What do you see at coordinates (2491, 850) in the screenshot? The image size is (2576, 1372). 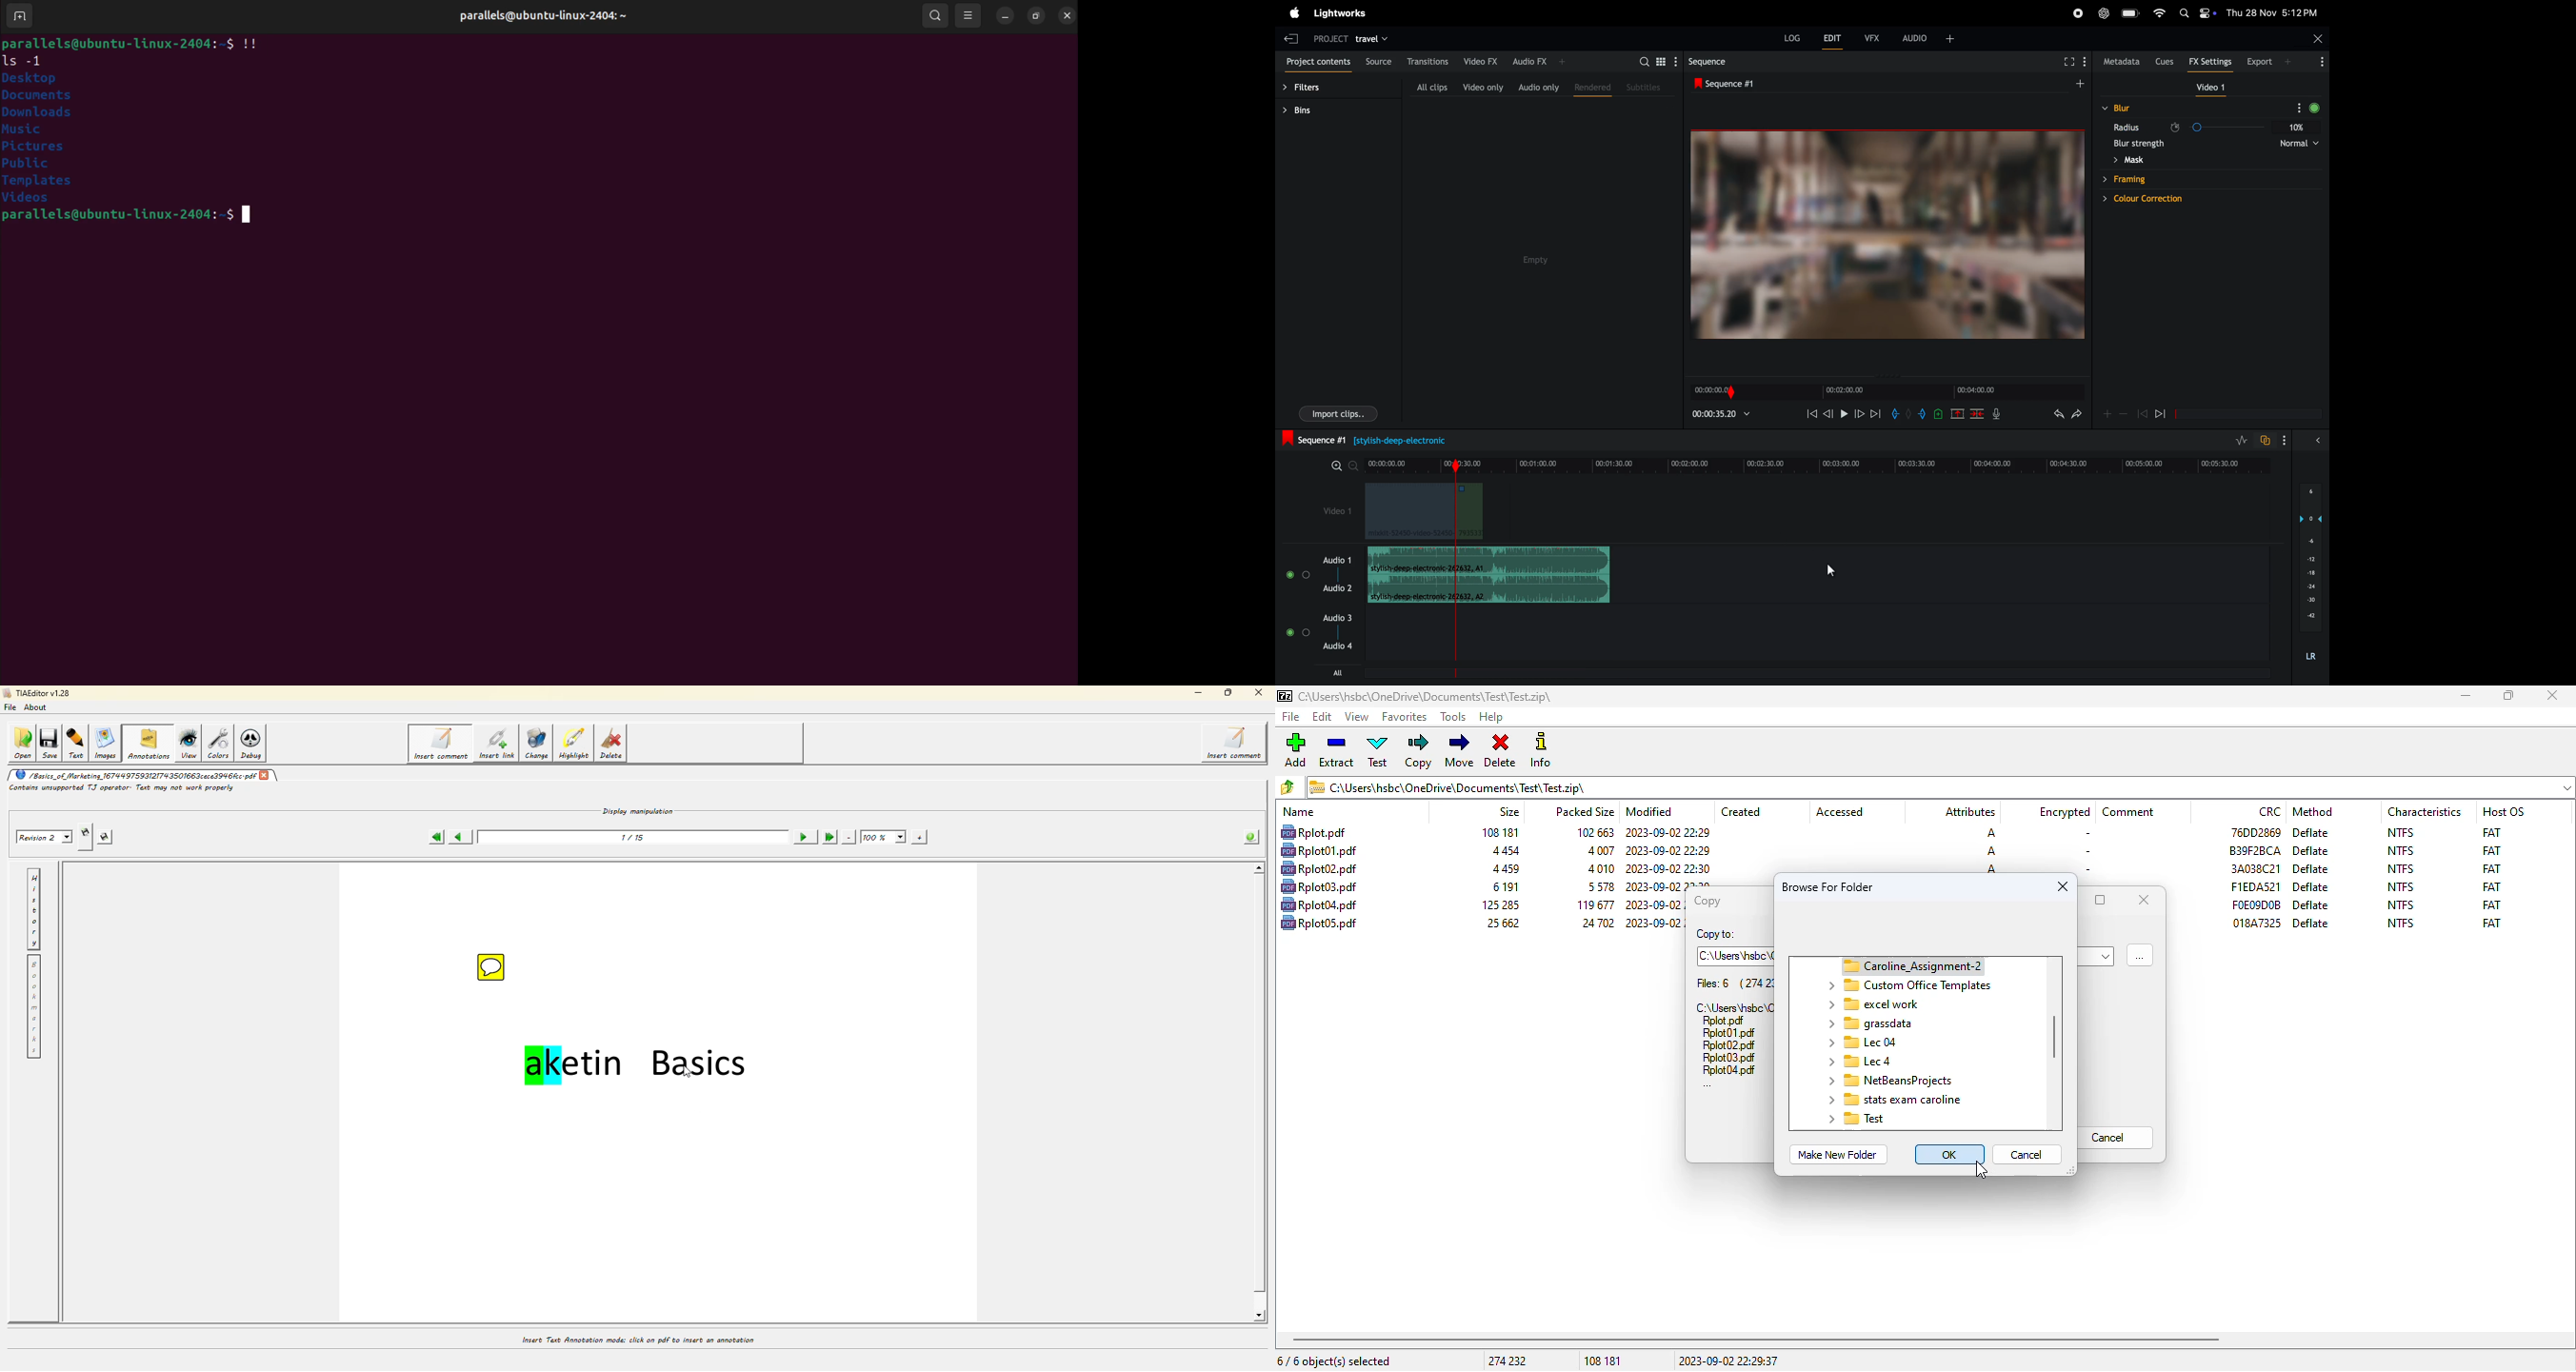 I see `FAT` at bounding box center [2491, 850].